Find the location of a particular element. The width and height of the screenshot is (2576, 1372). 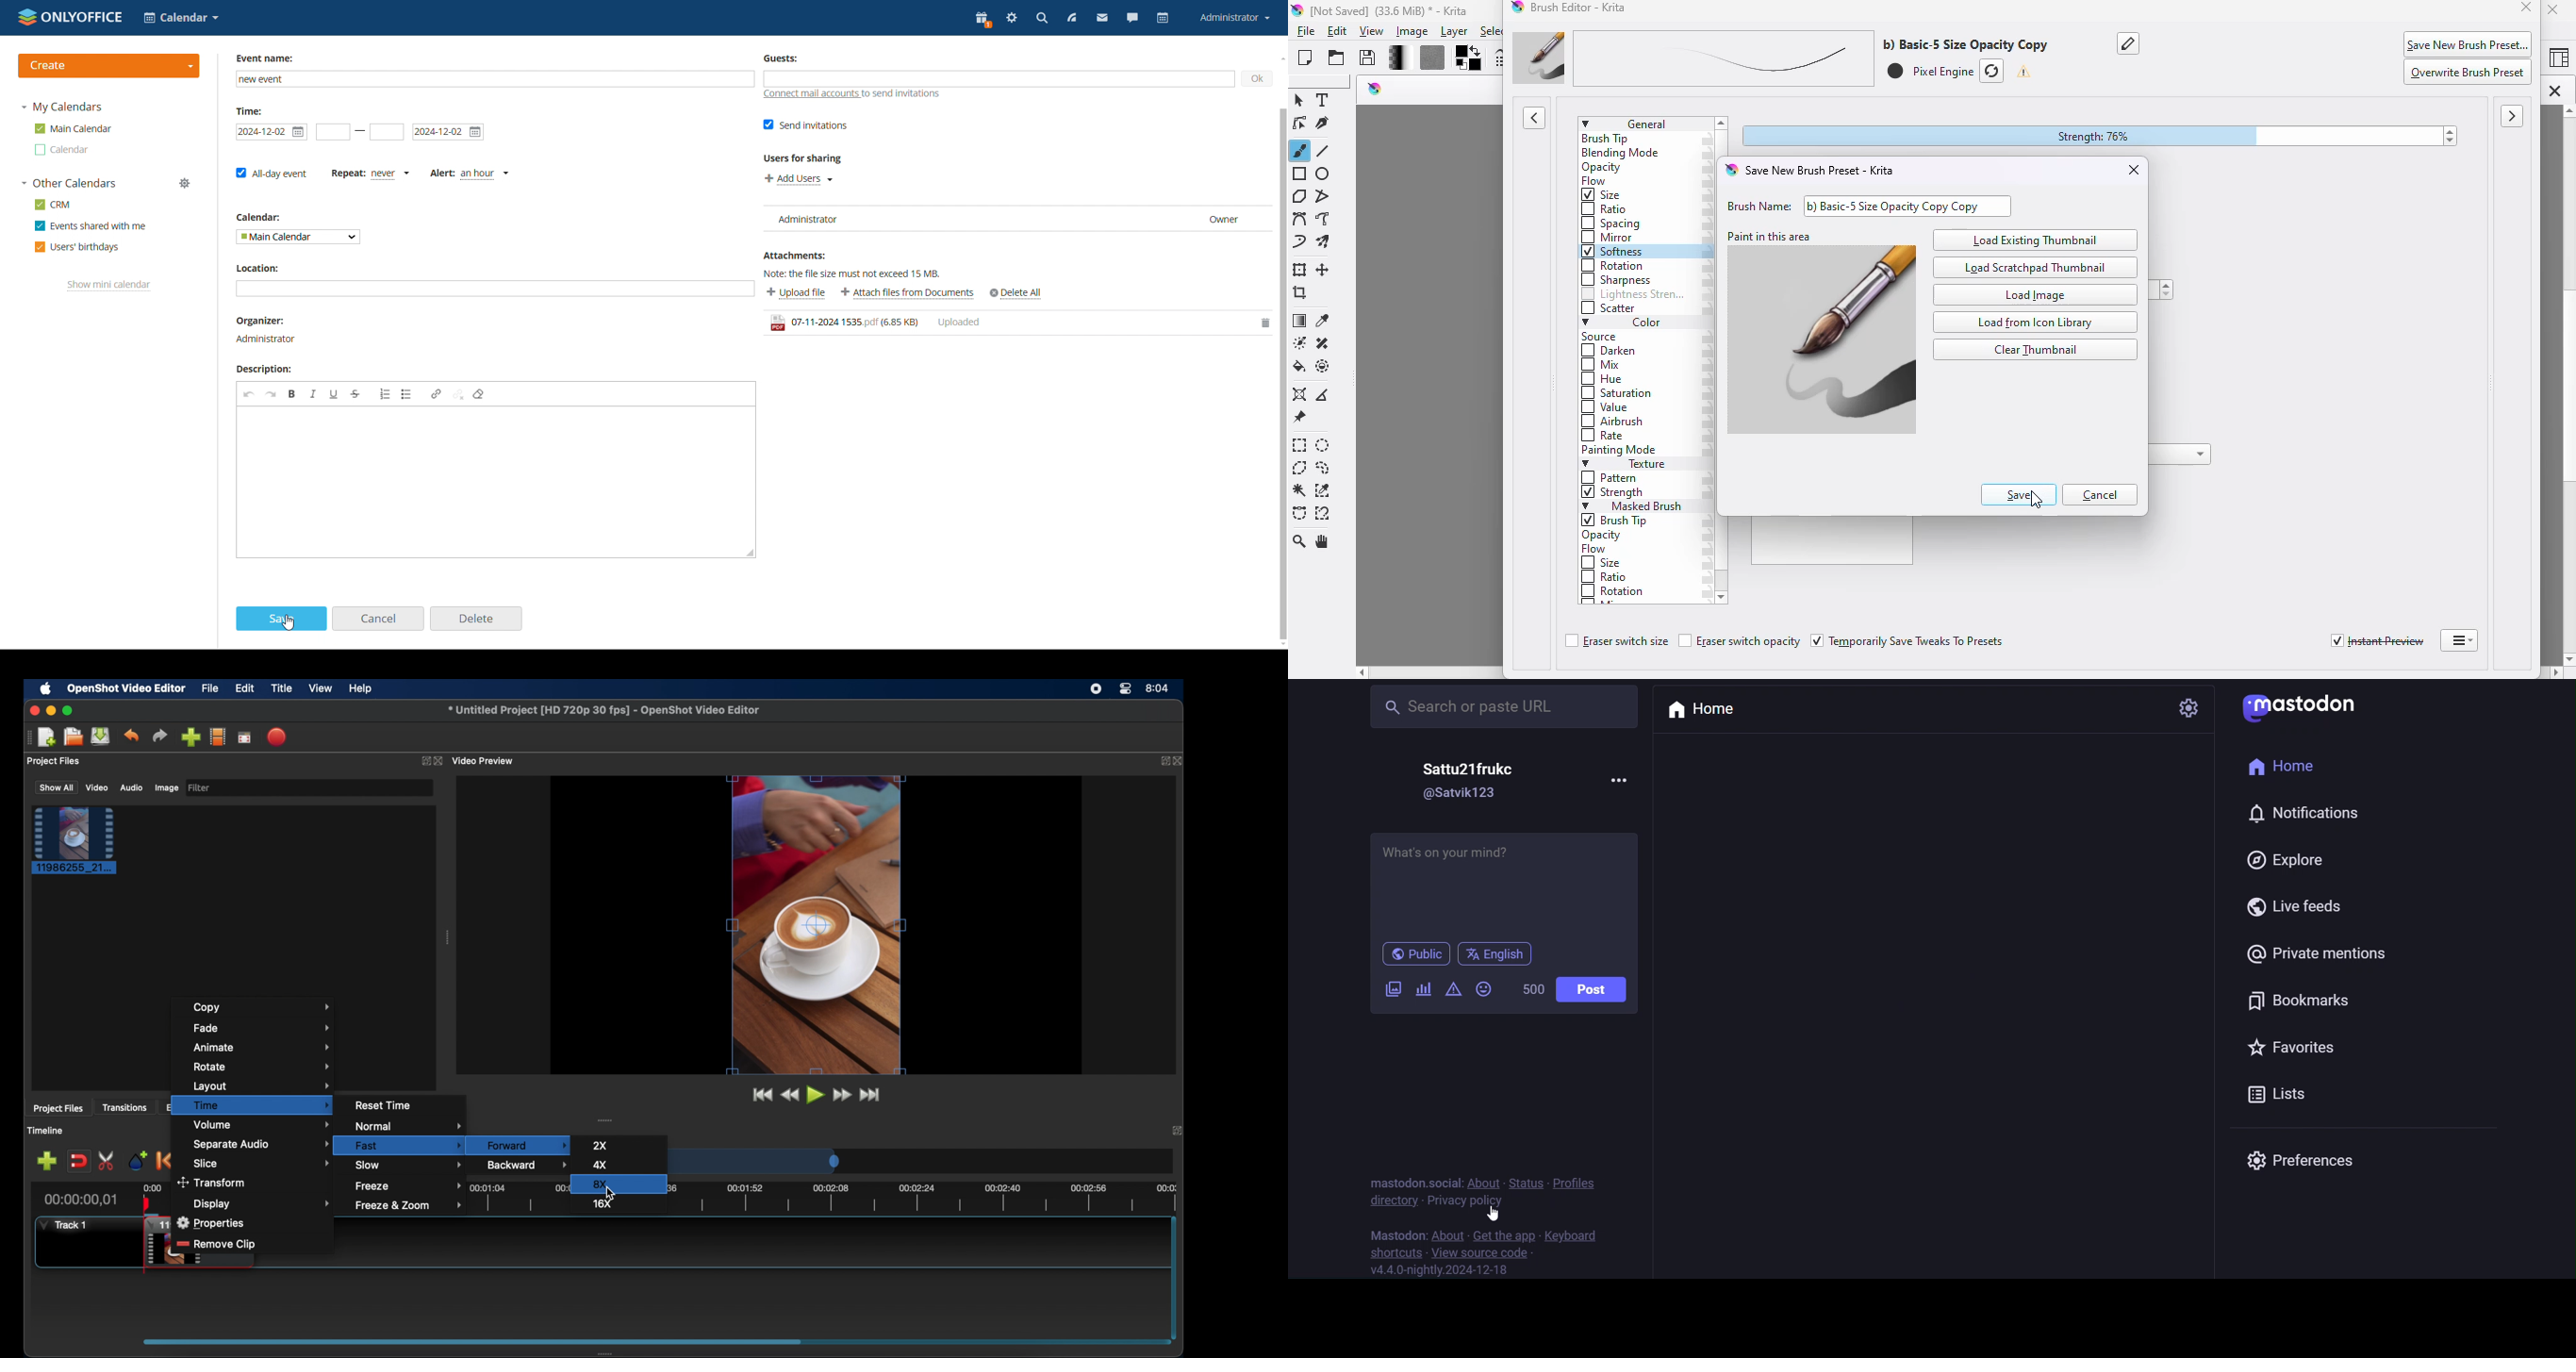

load from icon library is located at coordinates (2035, 323).